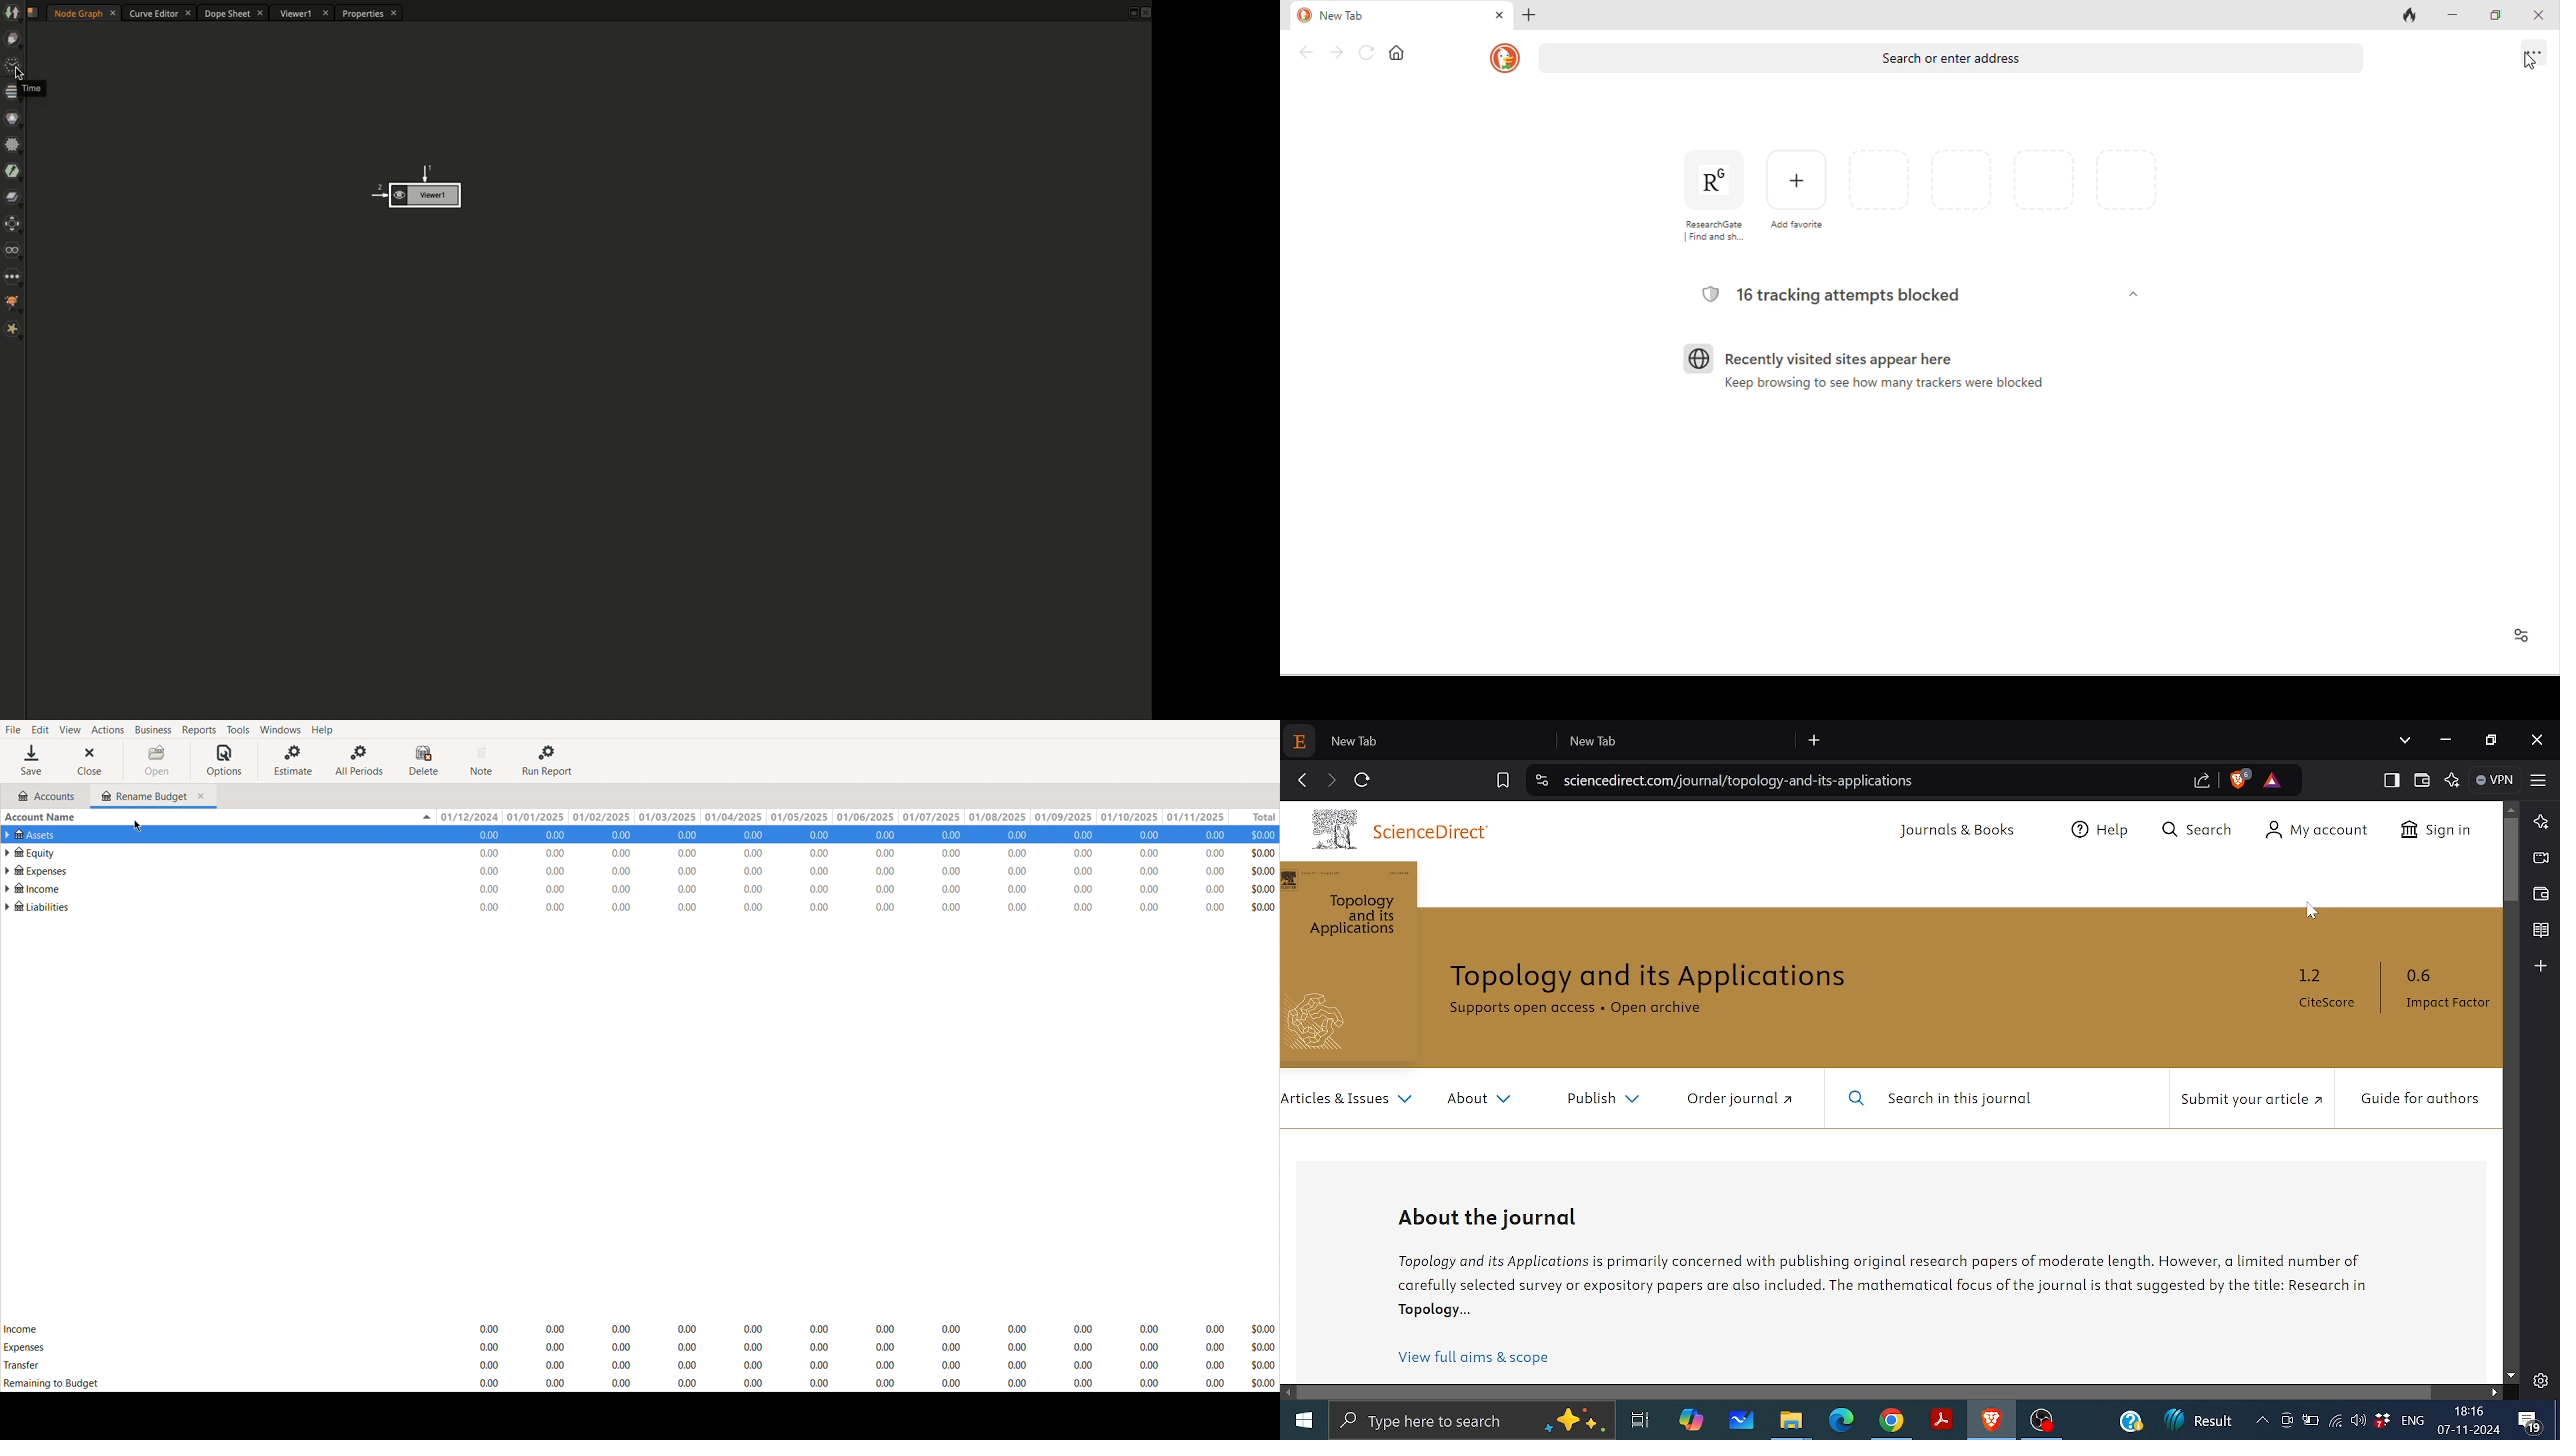  I want to click on new tab, so click(1386, 15).